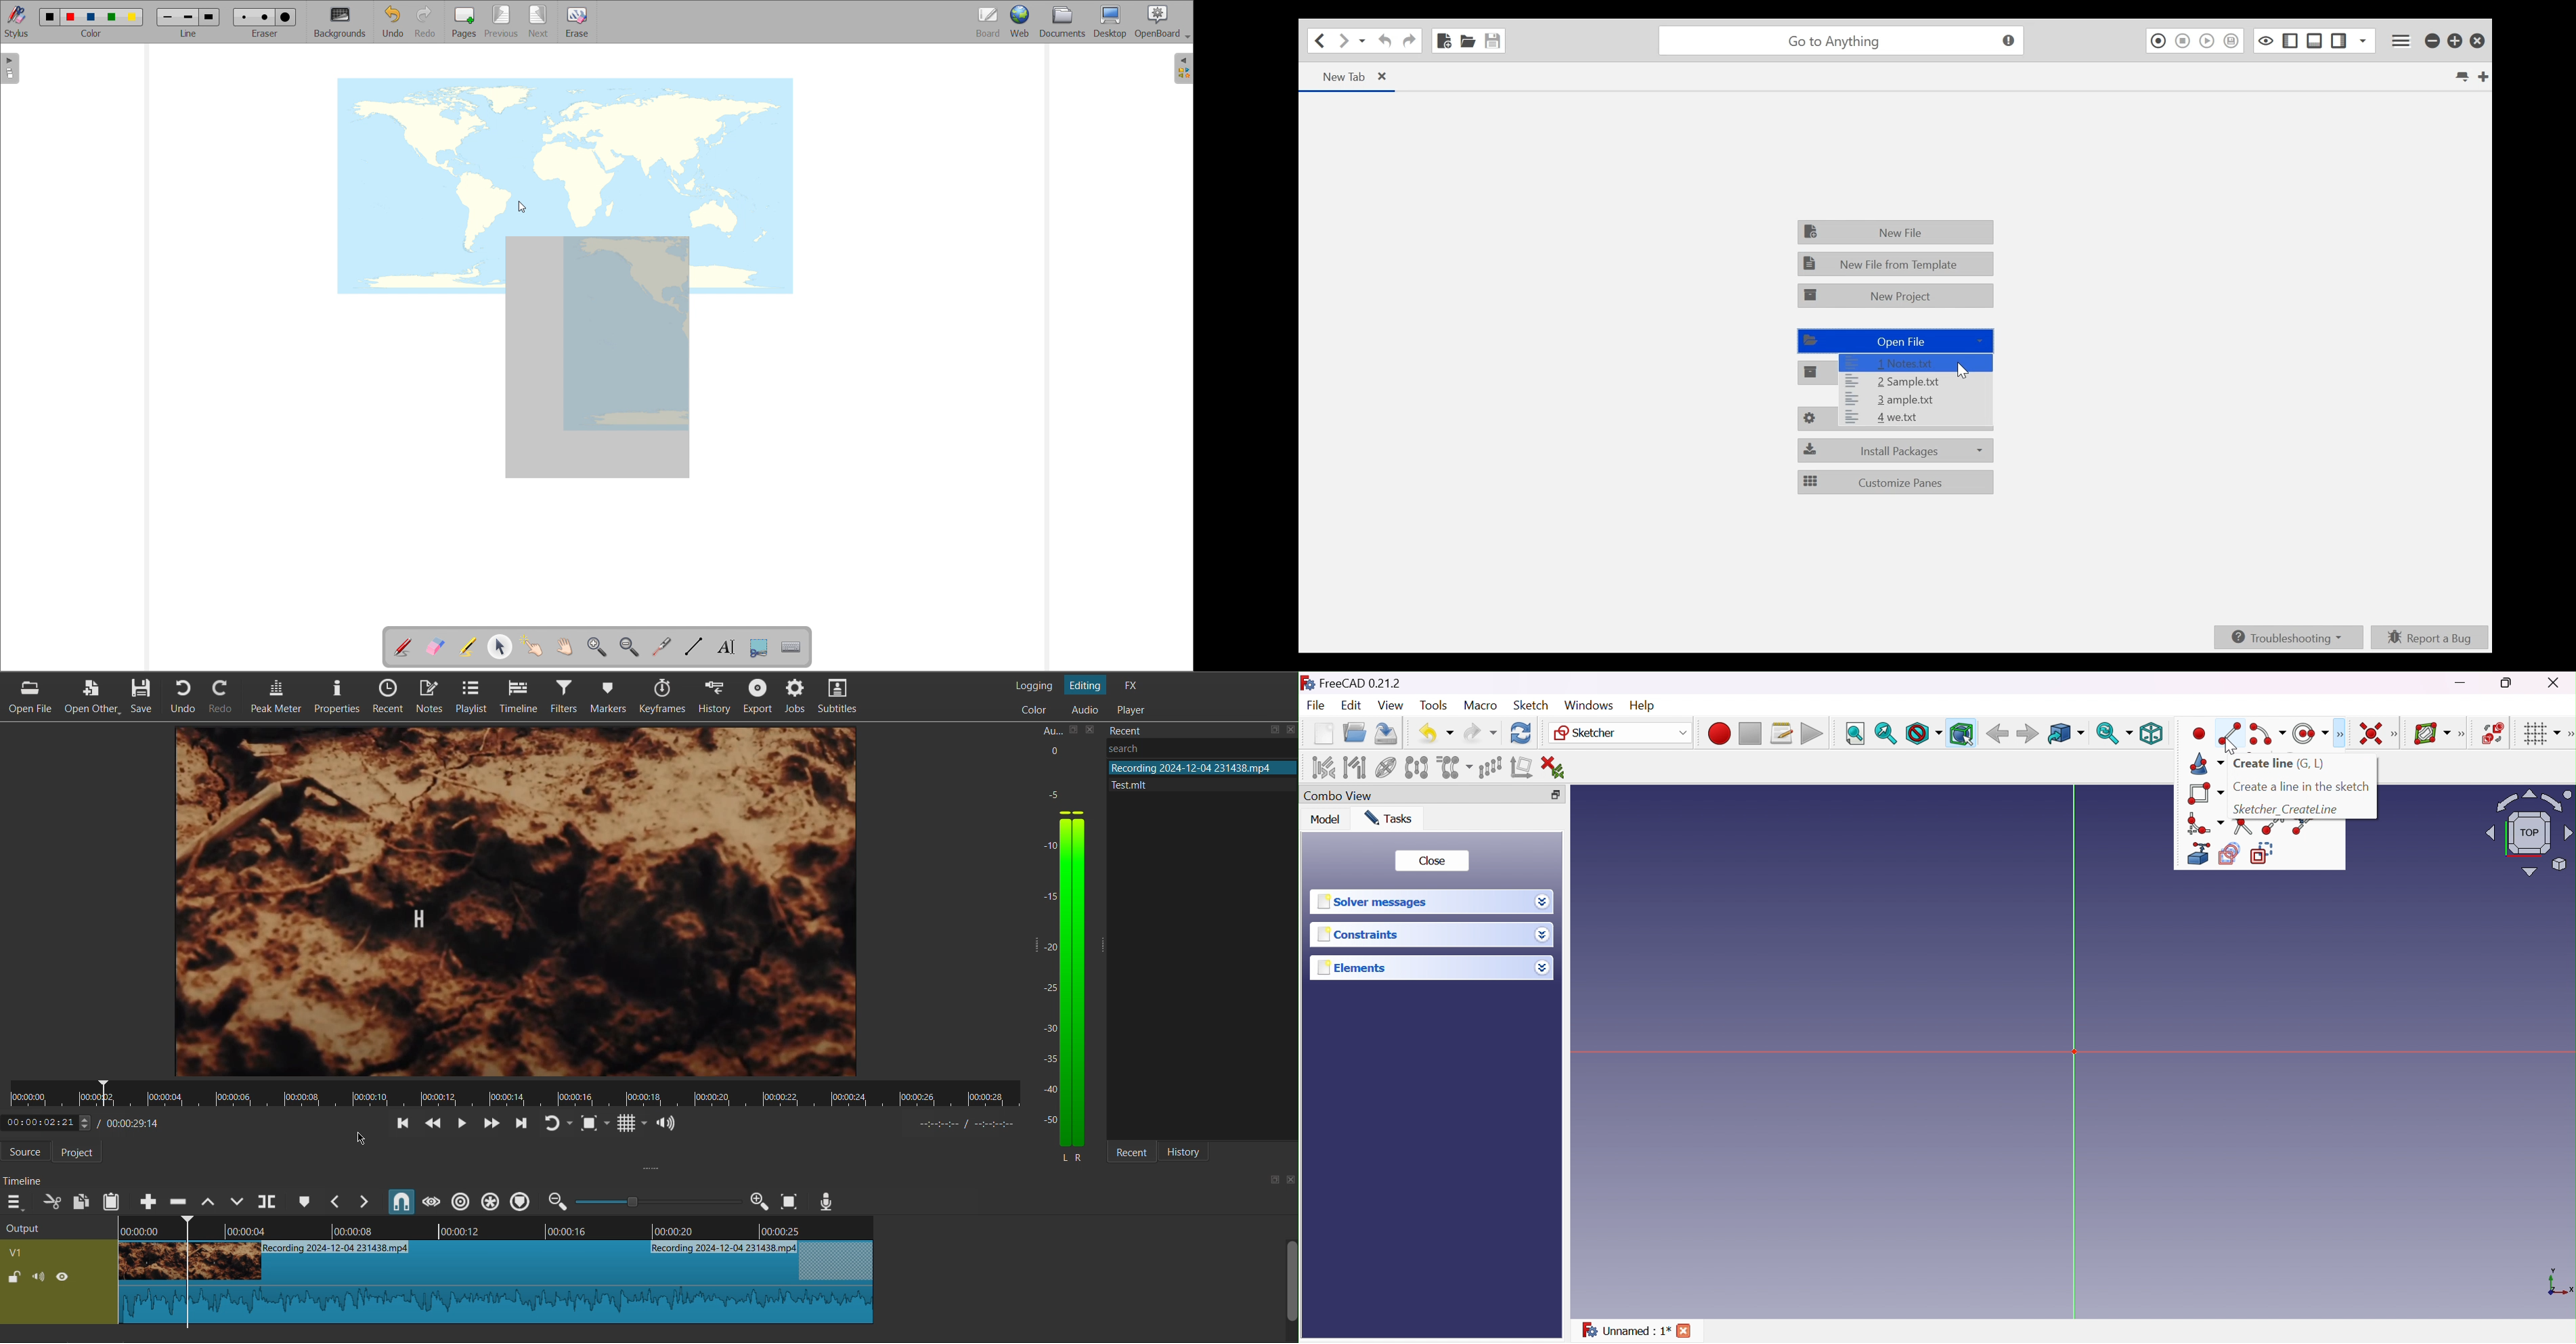 The height and width of the screenshot is (1344, 2576). Describe the element at coordinates (501, 647) in the screenshot. I see `select and modify objects` at that location.